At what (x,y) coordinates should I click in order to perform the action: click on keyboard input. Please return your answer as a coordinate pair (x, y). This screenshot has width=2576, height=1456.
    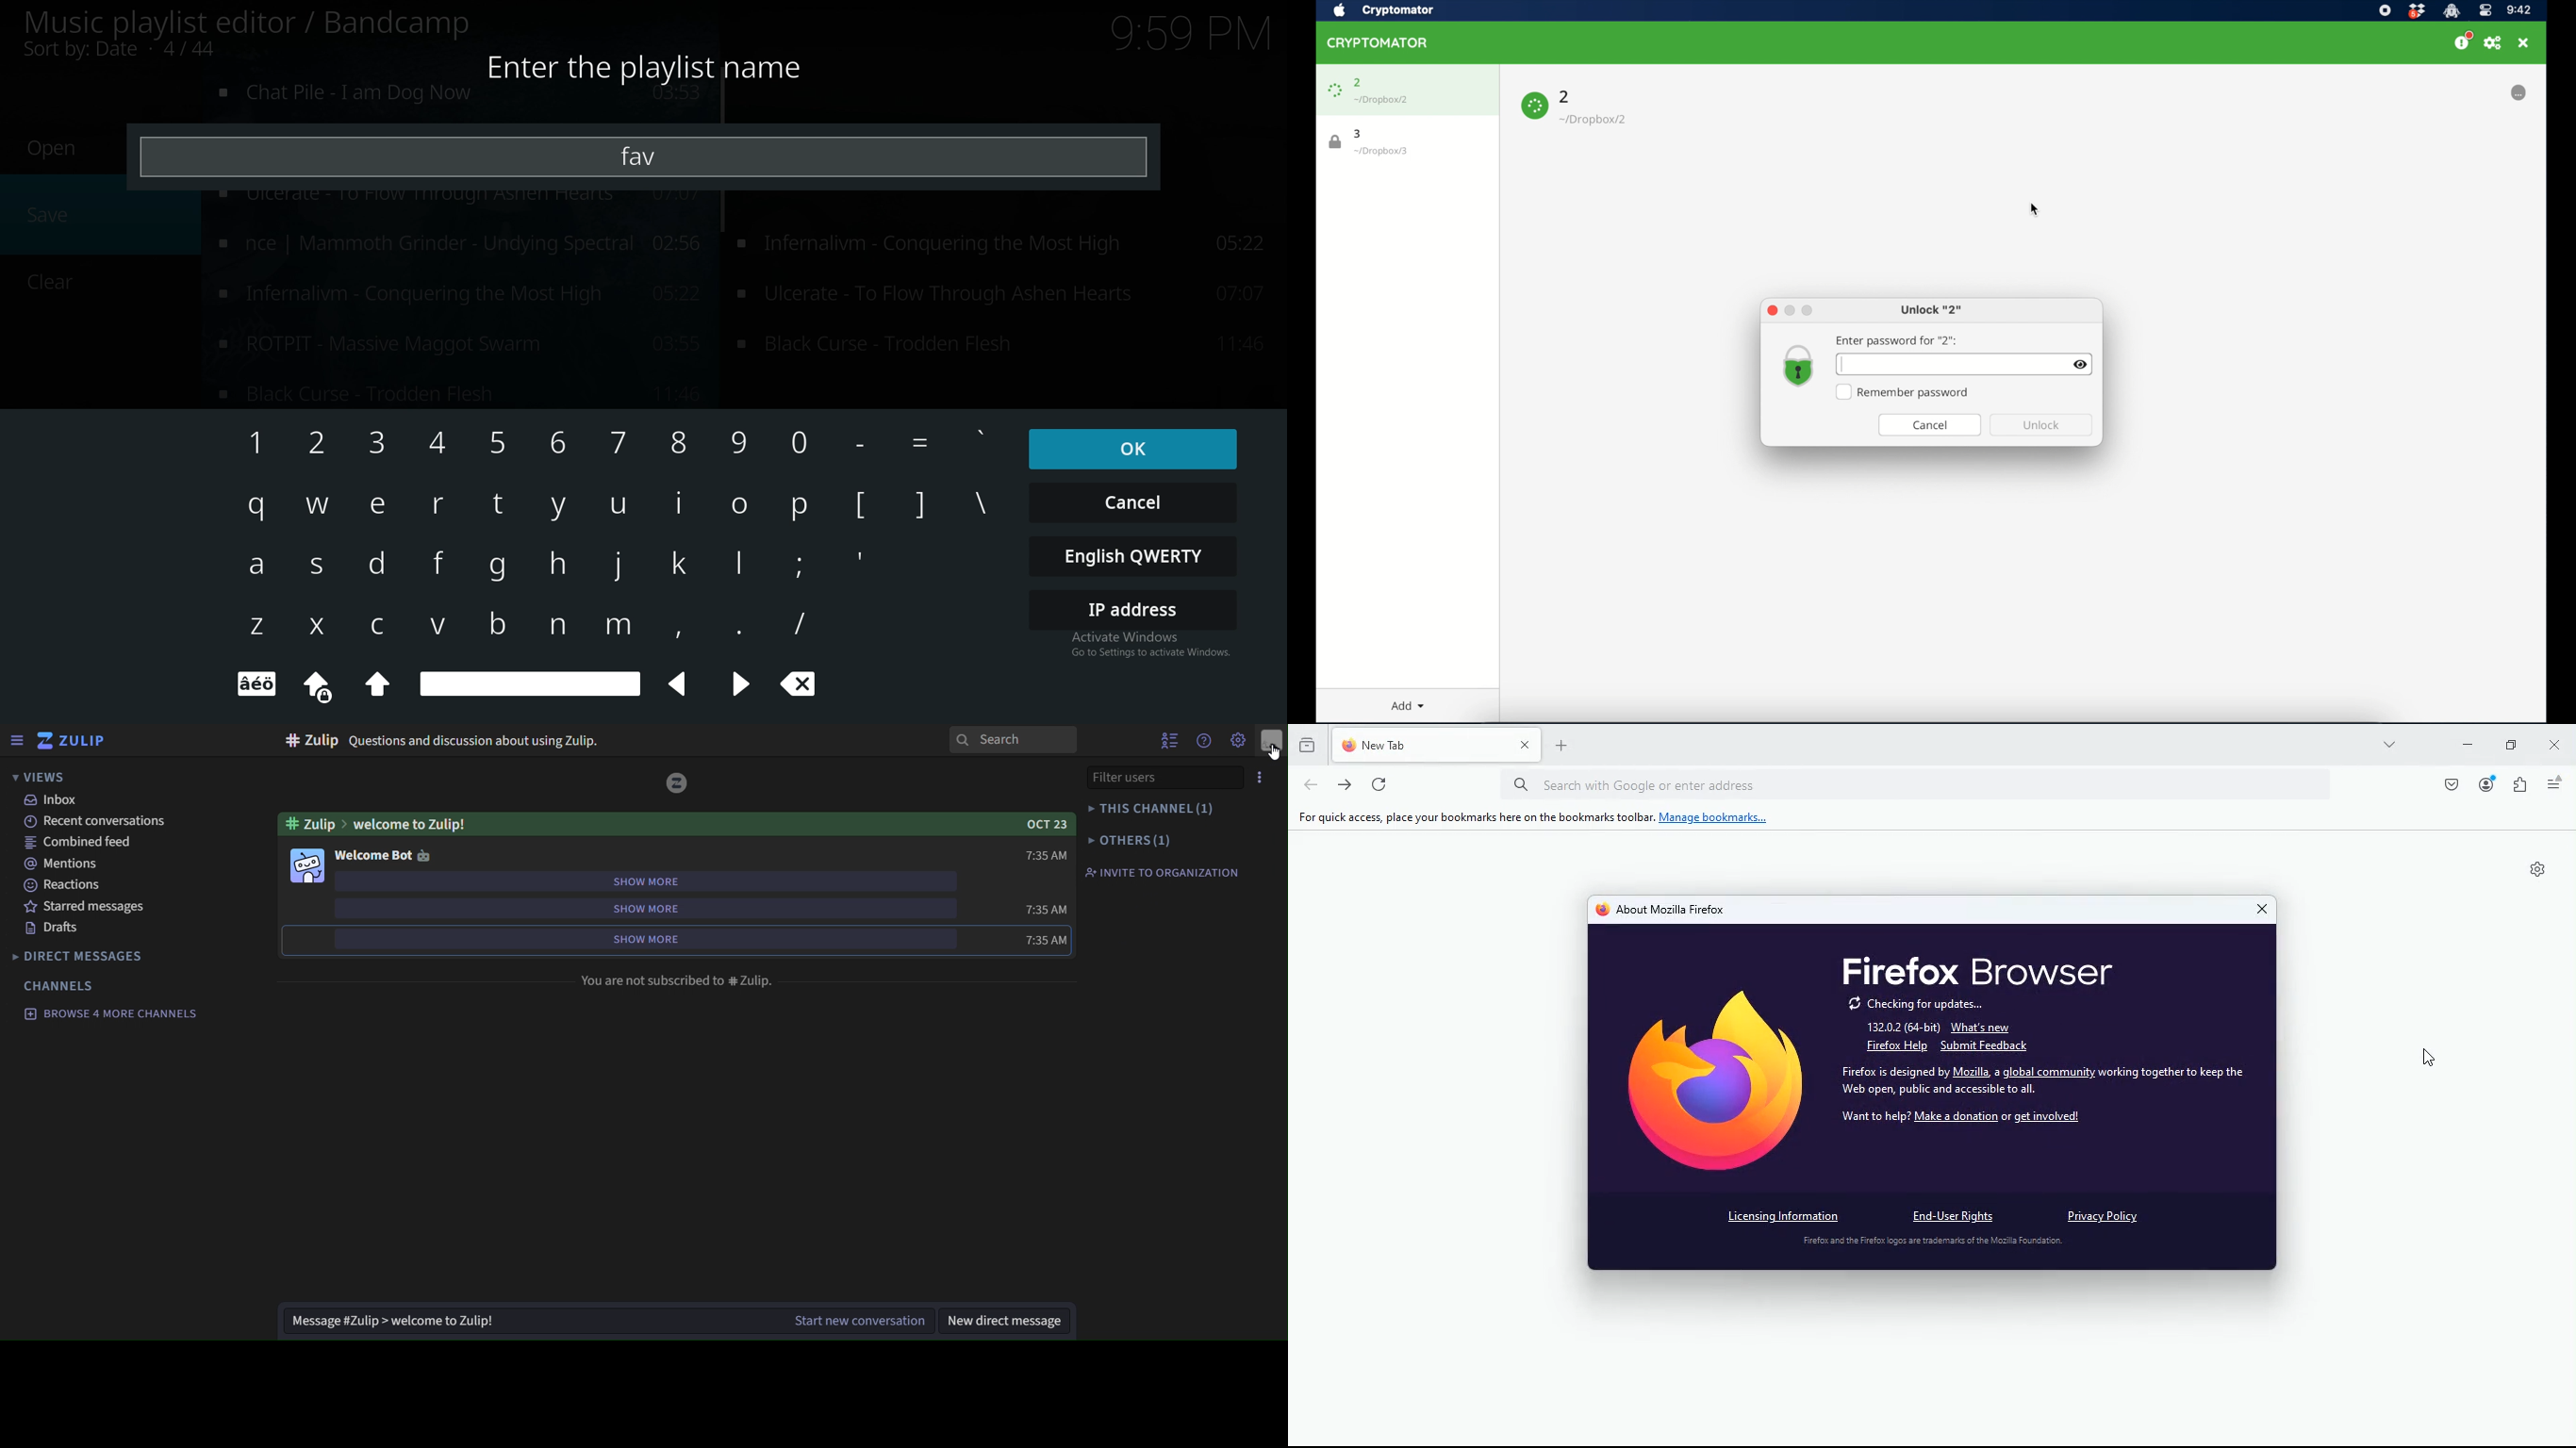
    Looking at the image, I should click on (679, 506).